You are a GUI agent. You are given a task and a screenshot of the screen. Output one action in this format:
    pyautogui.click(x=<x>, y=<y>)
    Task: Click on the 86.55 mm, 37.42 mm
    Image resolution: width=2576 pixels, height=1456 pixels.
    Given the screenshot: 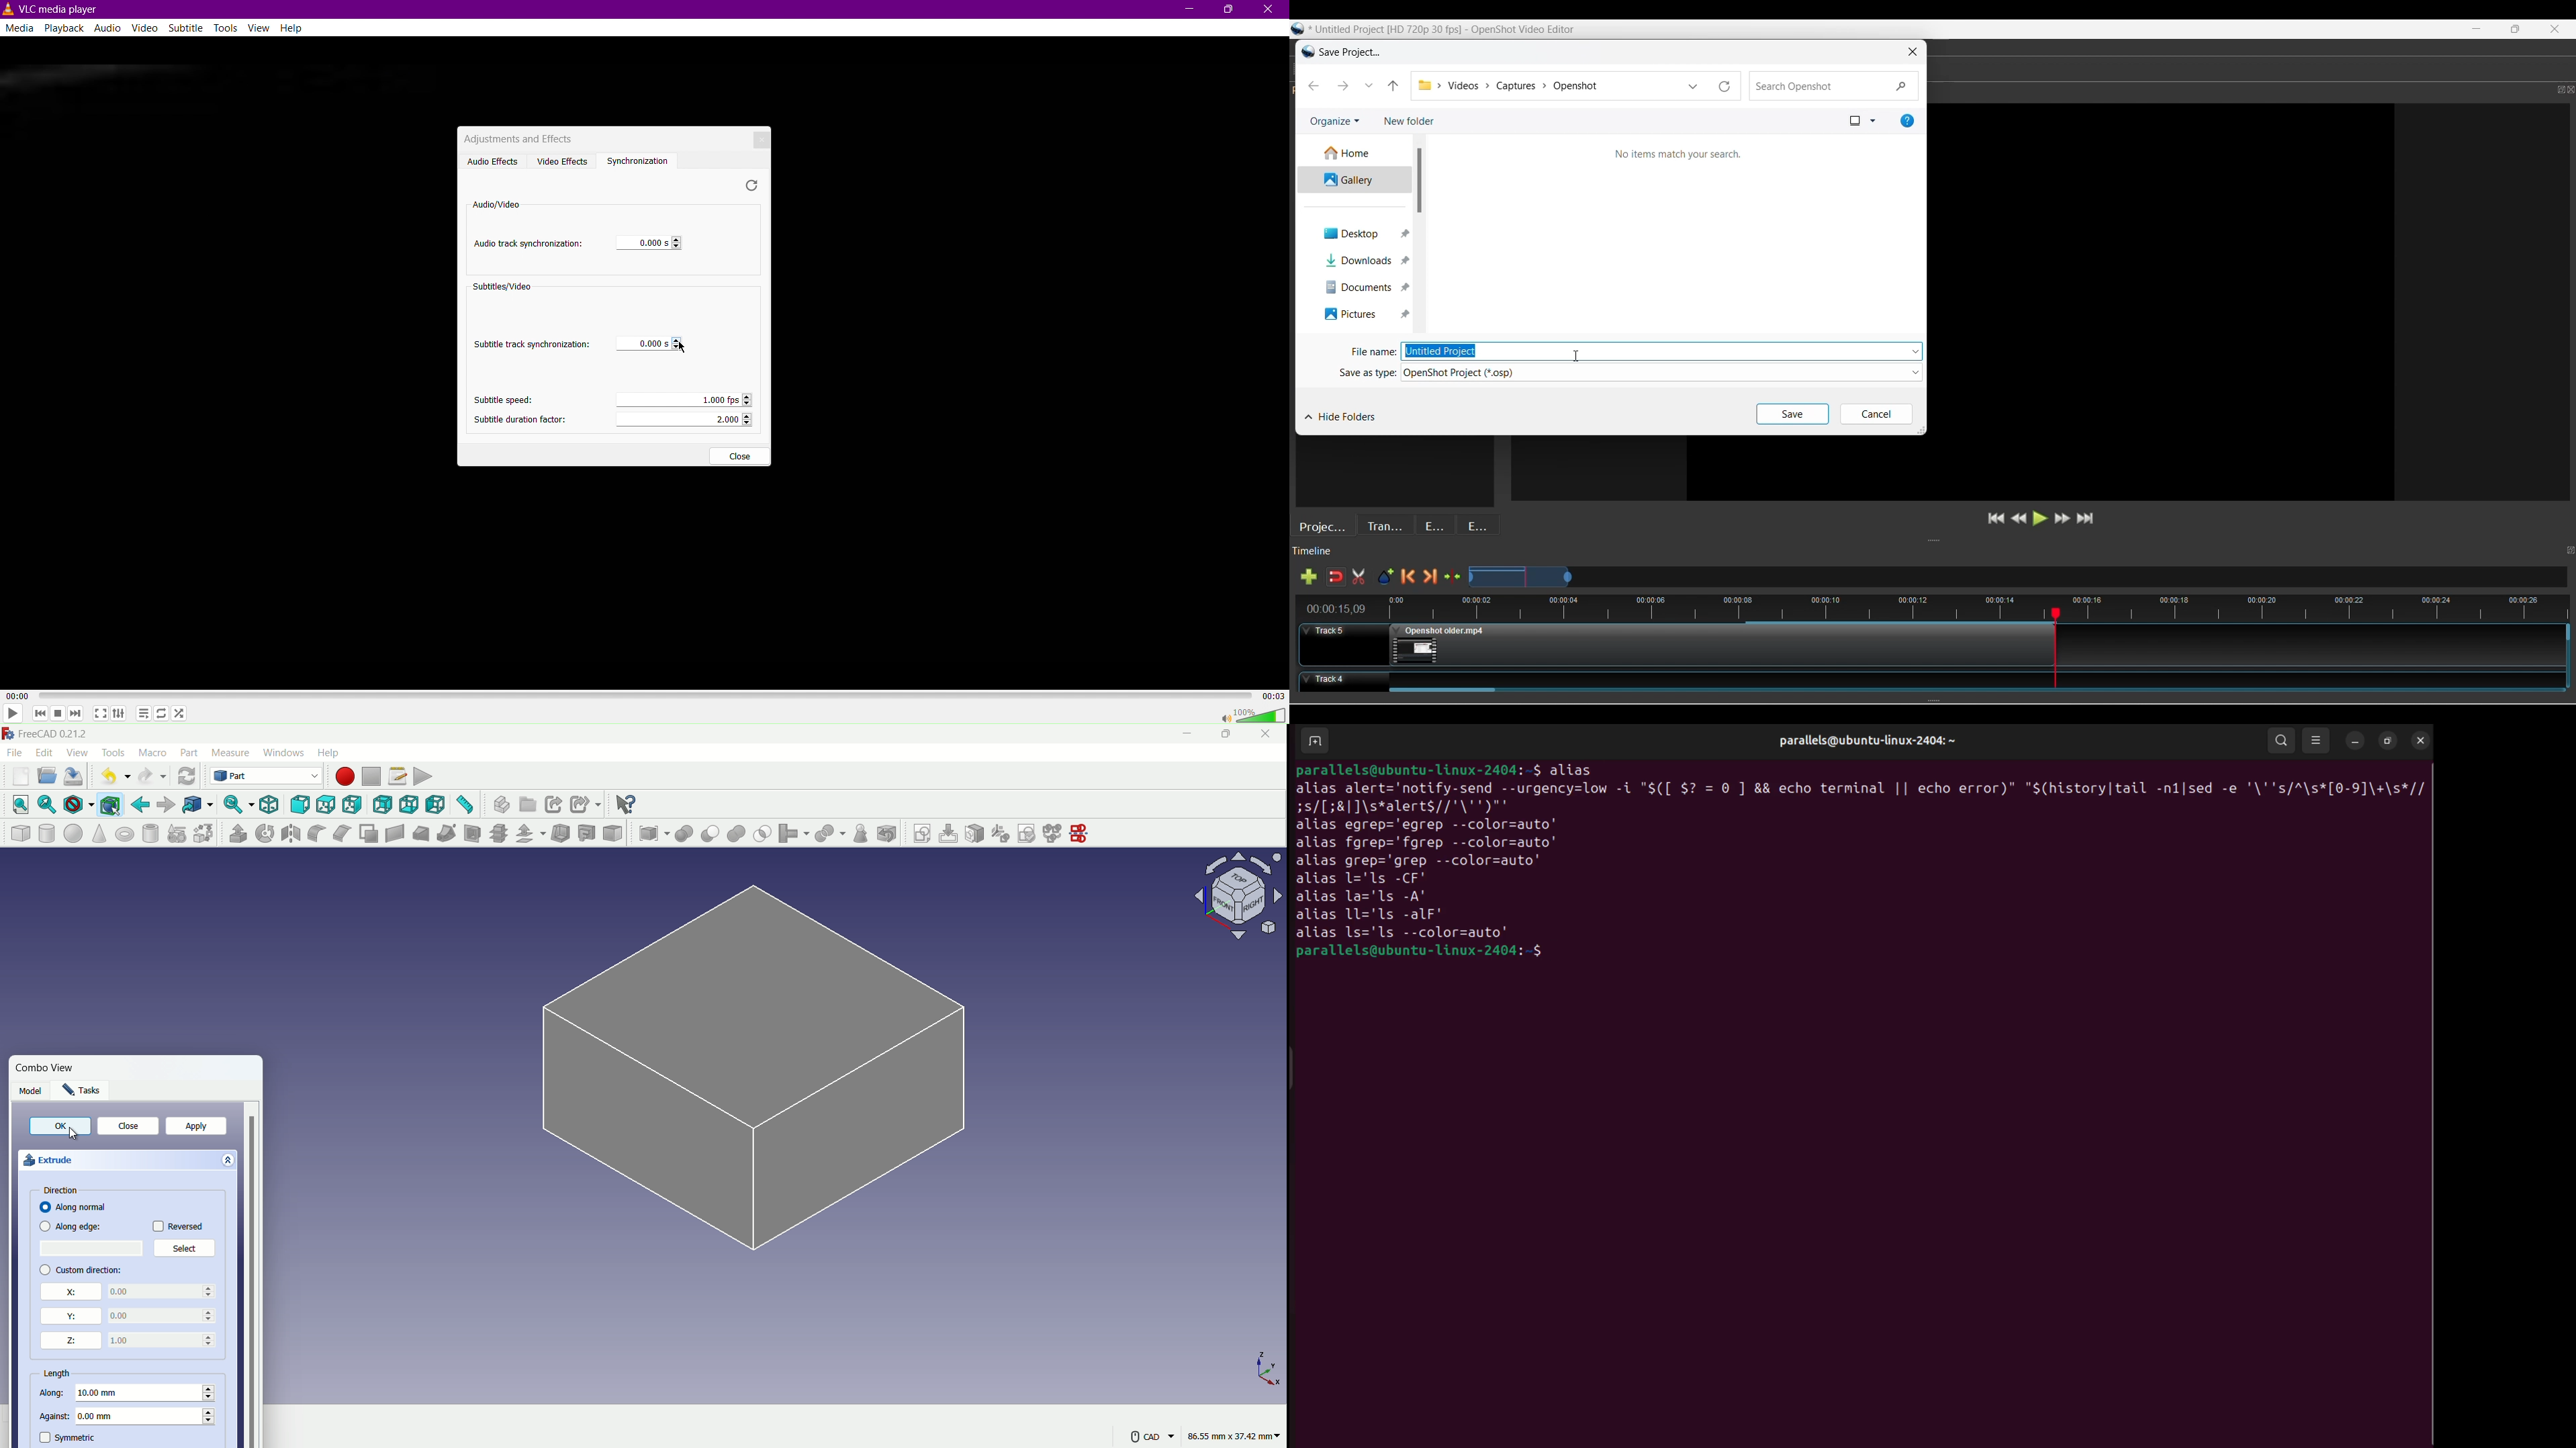 What is the action you would take?
    pyautogui.click(x=1235, y=1435)
    